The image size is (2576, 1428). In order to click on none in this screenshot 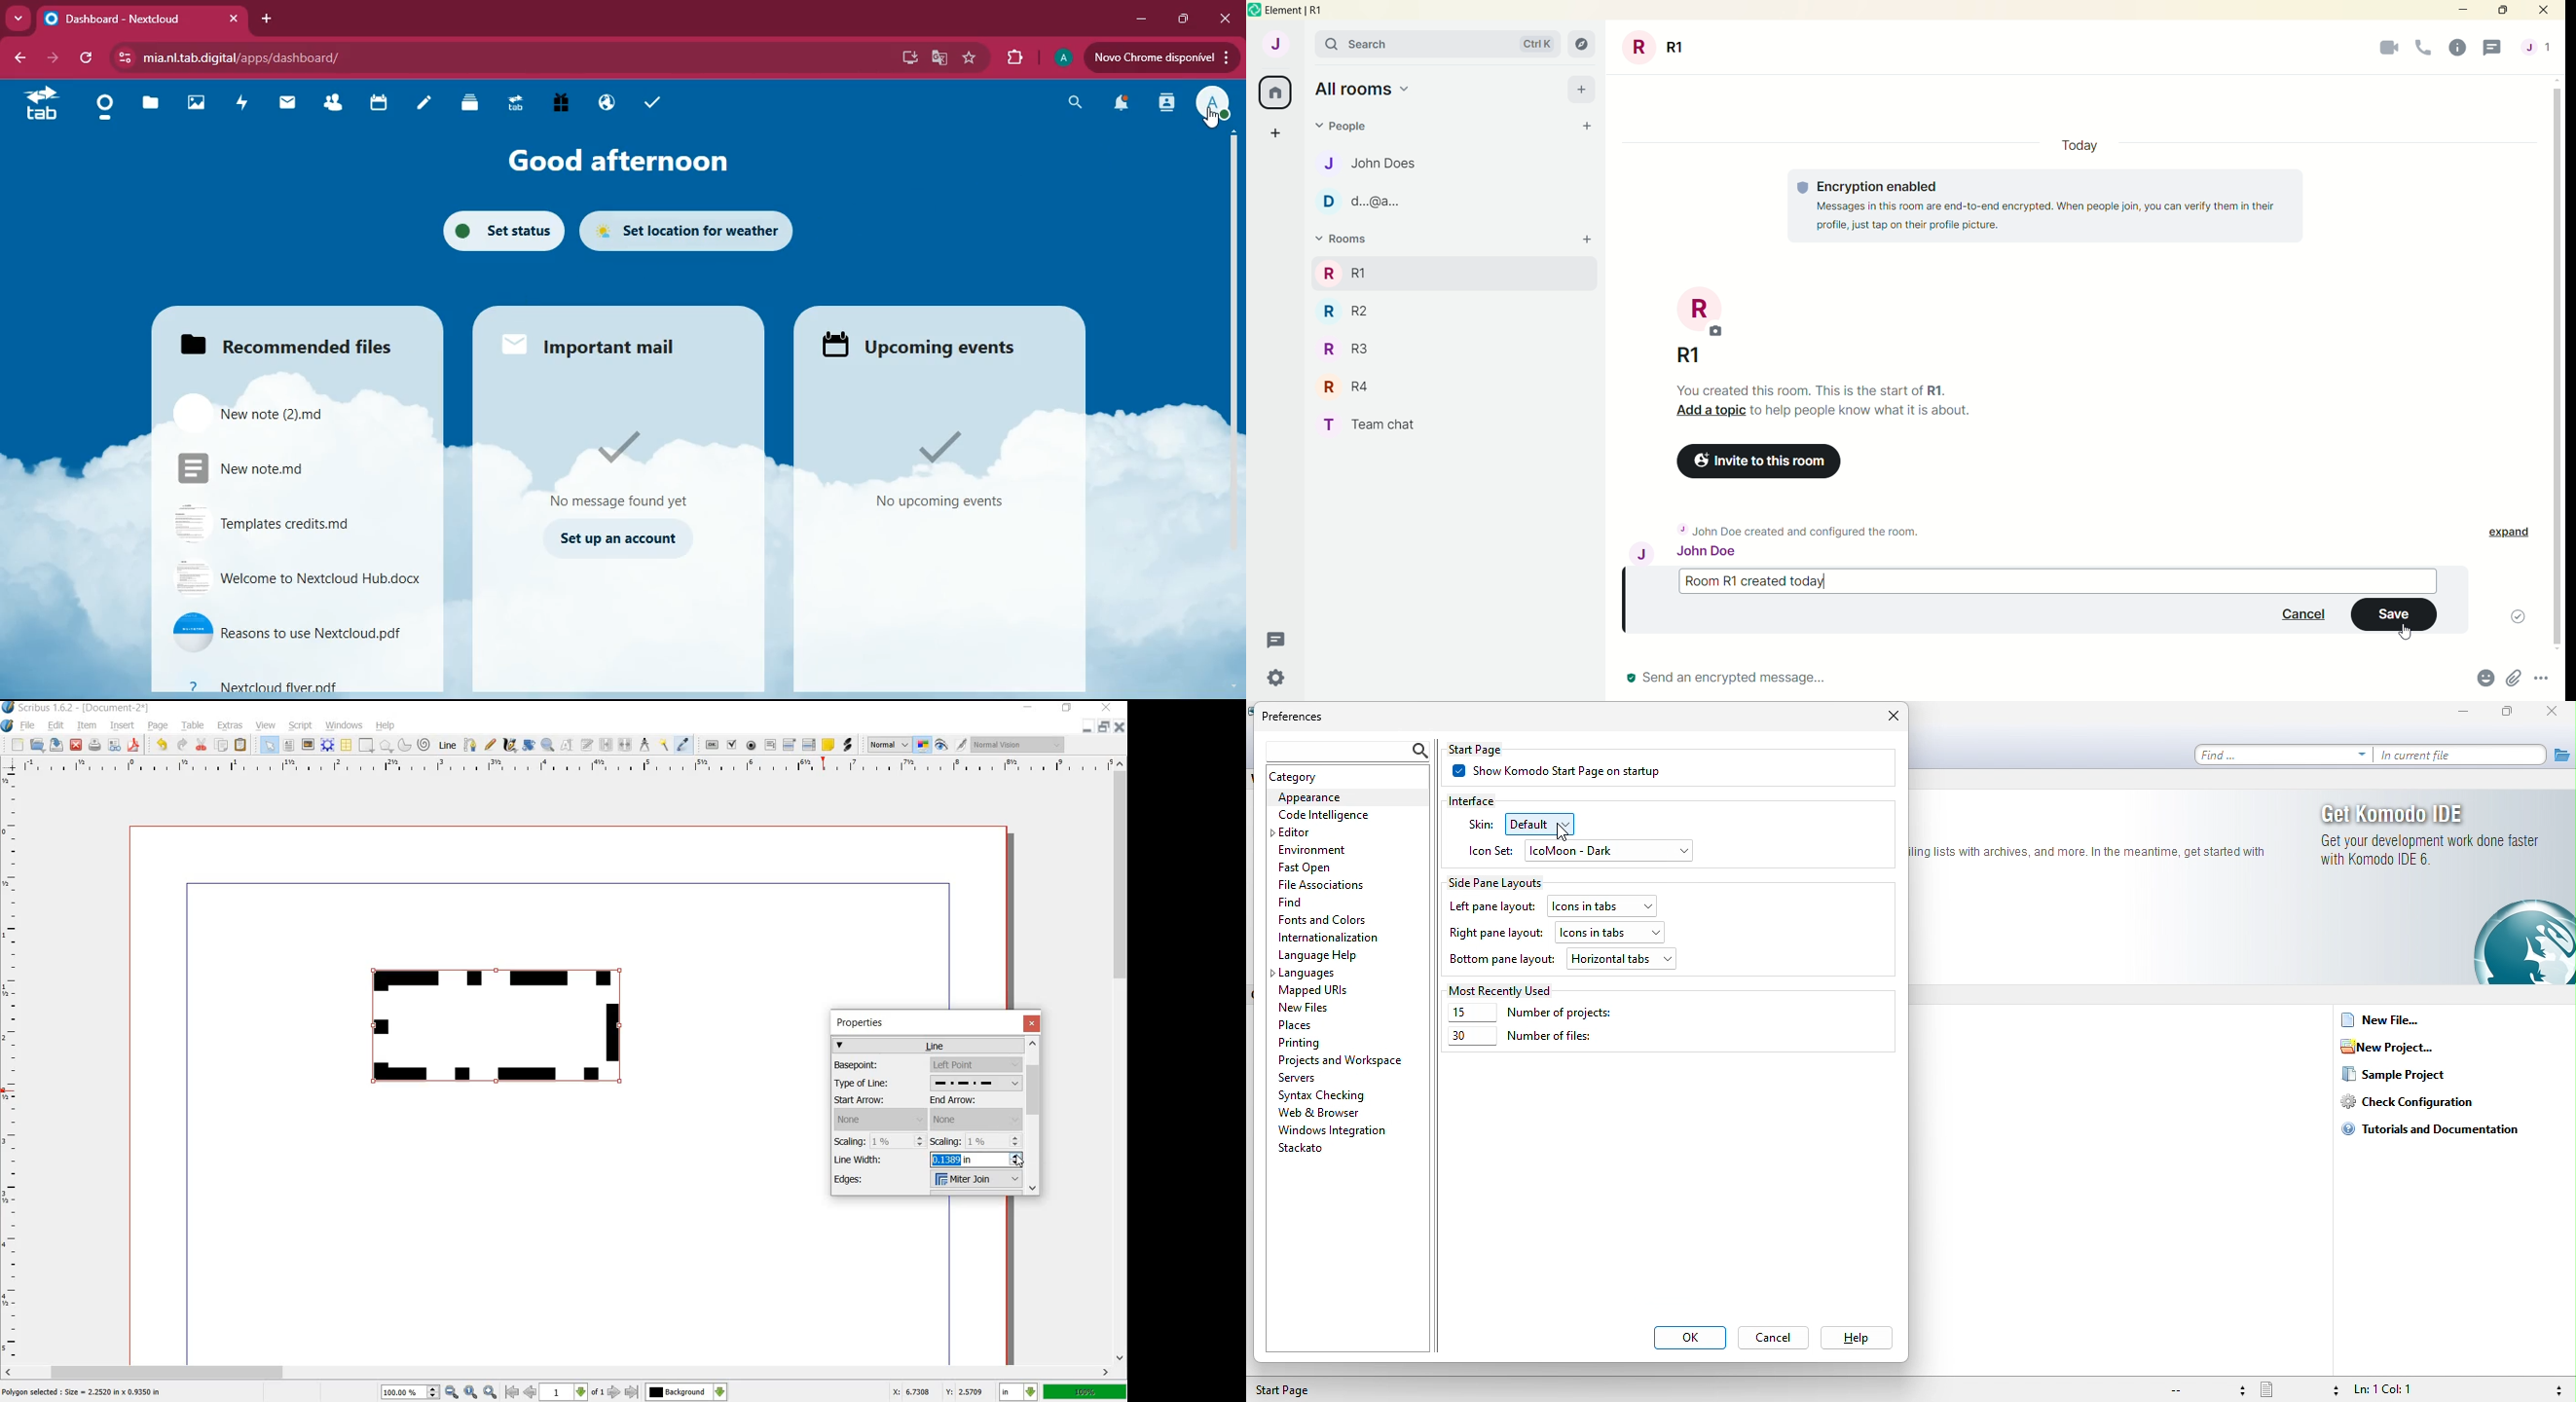, I will do `click(880, 1119)`.